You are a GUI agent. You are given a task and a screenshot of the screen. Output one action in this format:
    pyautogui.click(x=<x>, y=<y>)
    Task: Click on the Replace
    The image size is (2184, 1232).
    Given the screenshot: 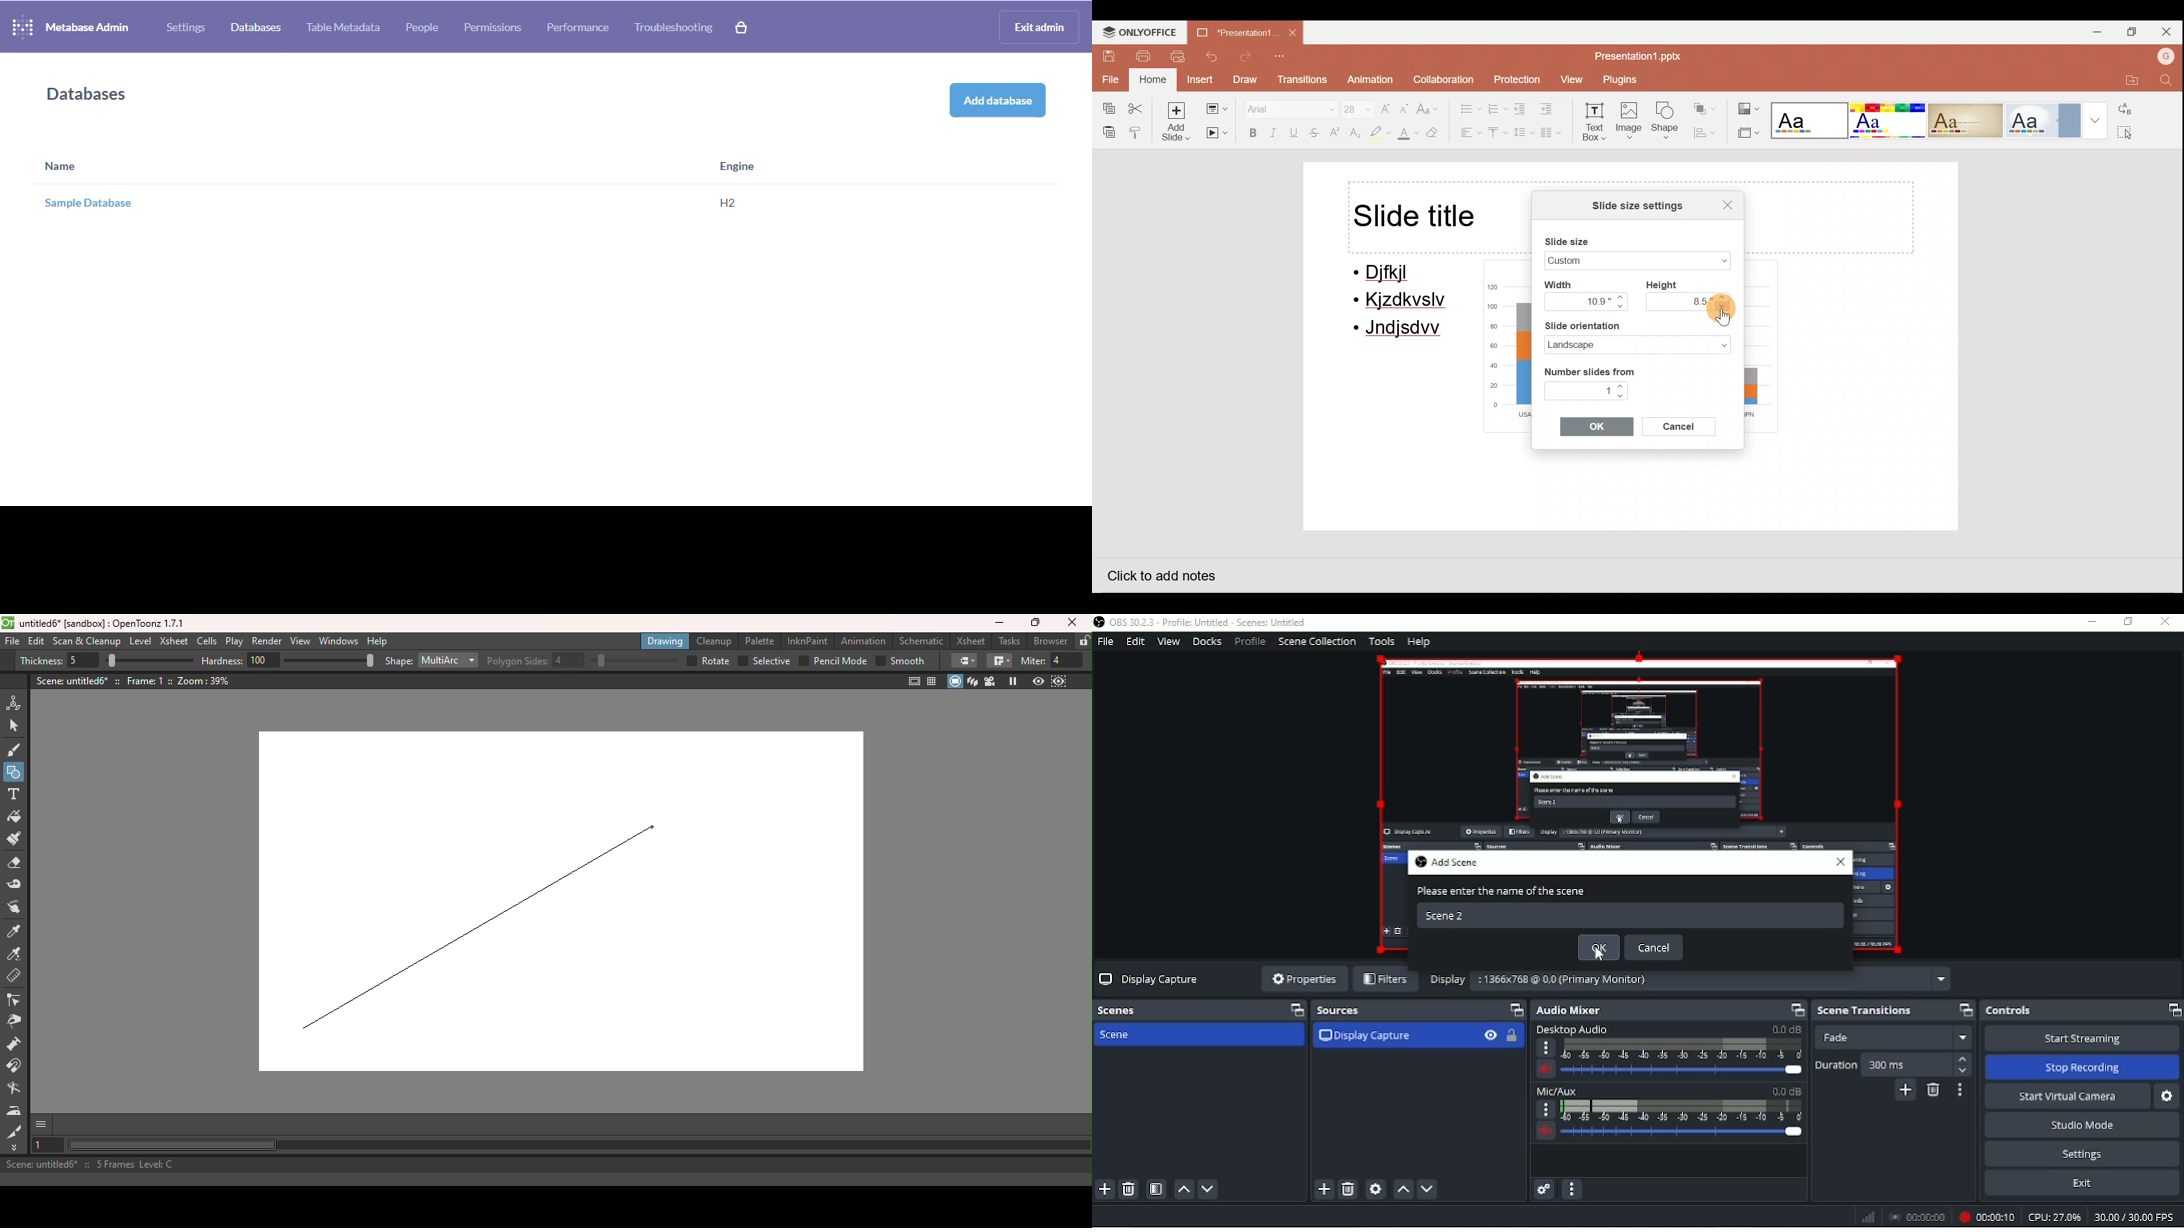 What is the action you would take?
    pyautogui.click(x=2131, y=107)
    